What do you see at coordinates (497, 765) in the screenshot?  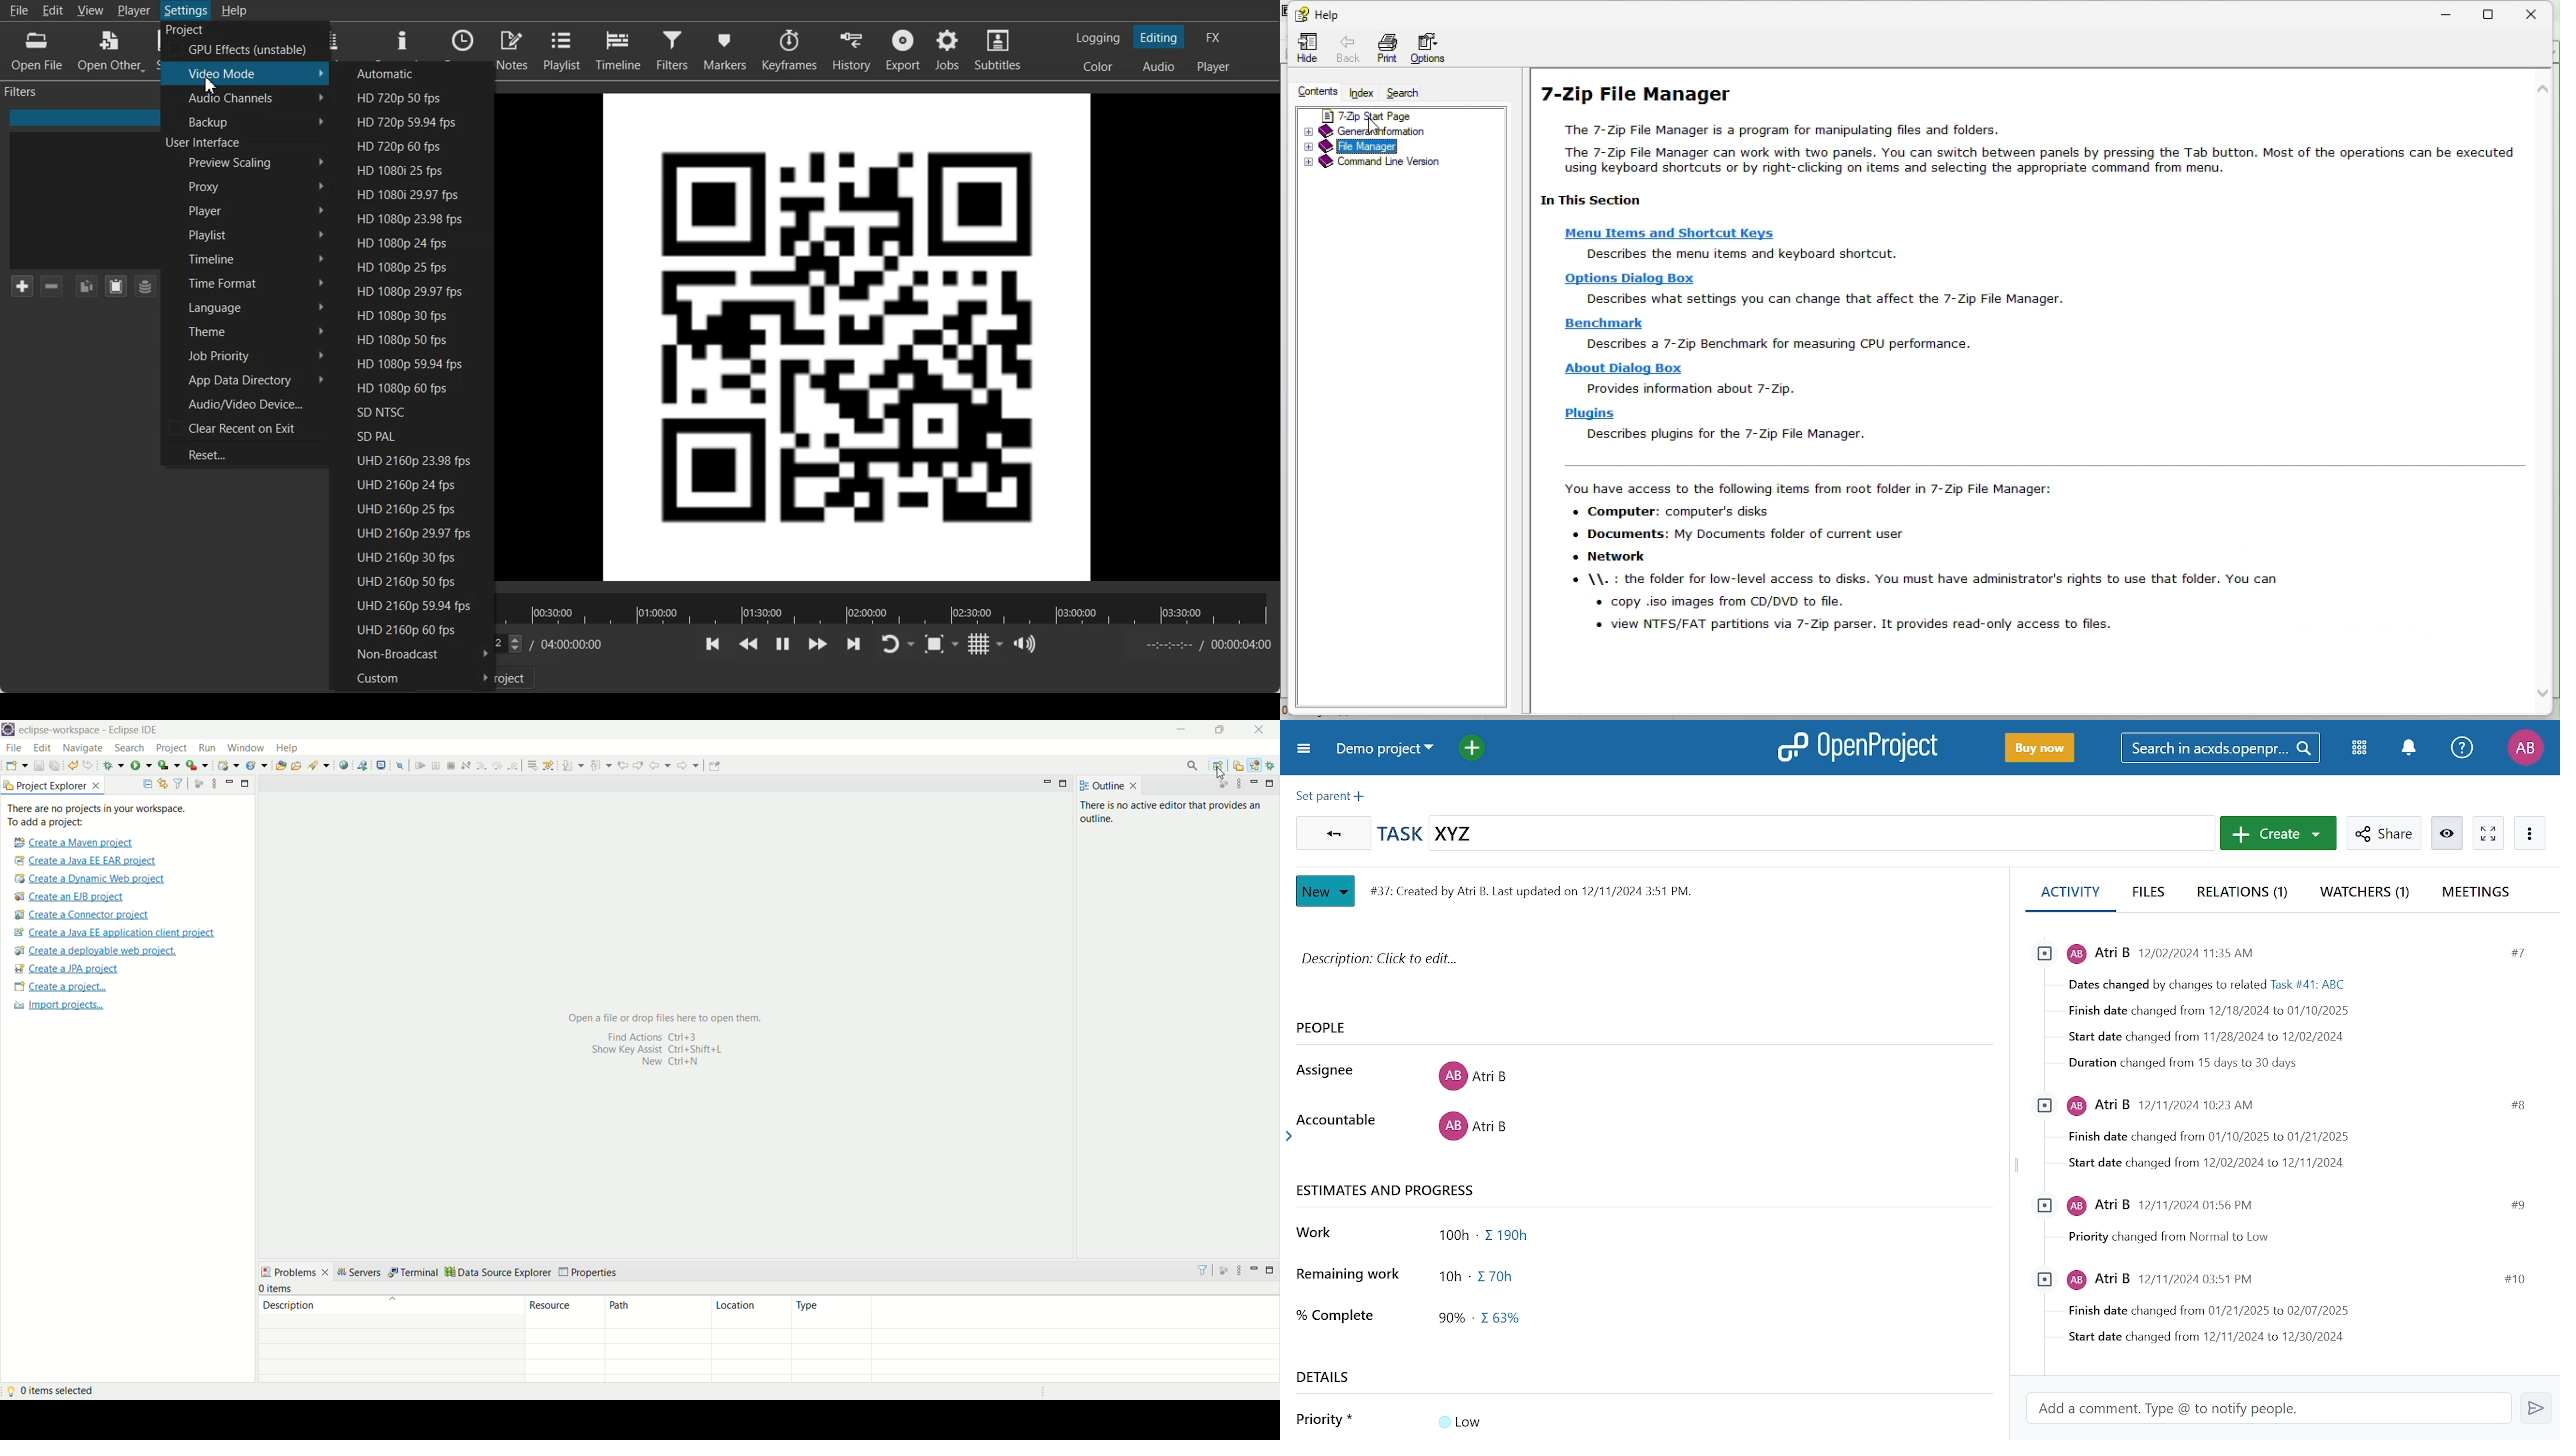 I see `step over` at bounding box center [497, 765].